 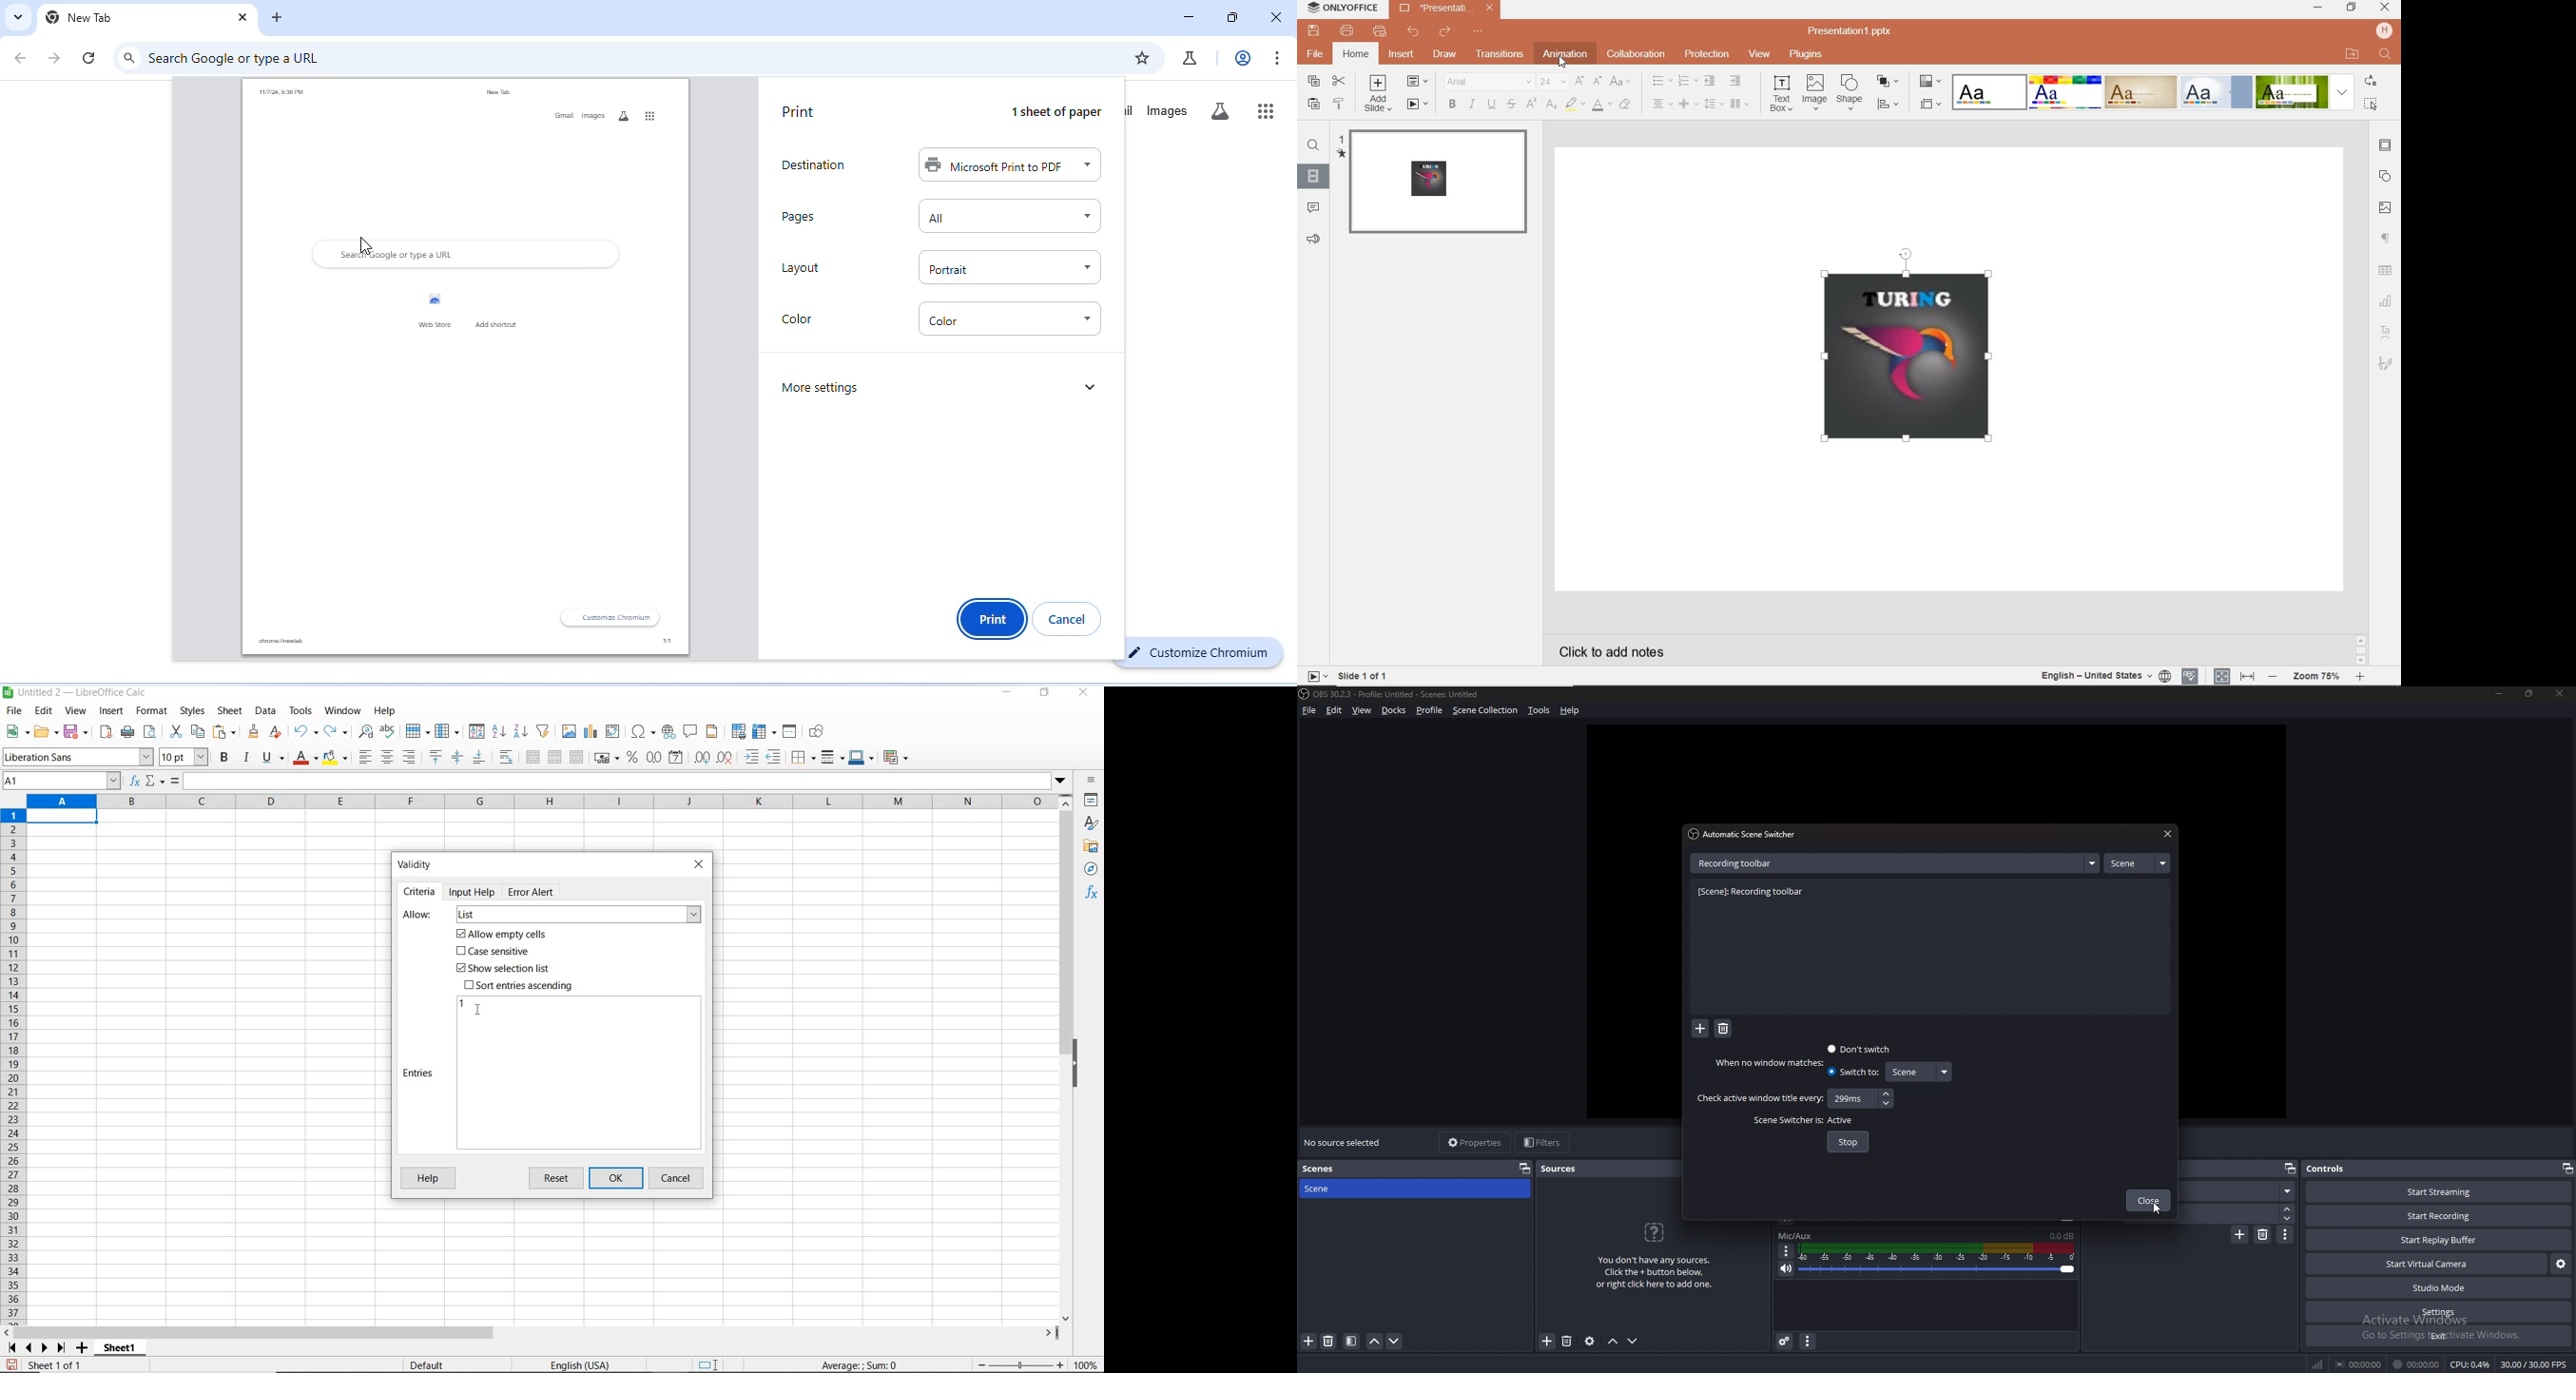 What do you see at coordinates (418, 732) in the screenshot?
I see `row` at bounding box center [418, 732].